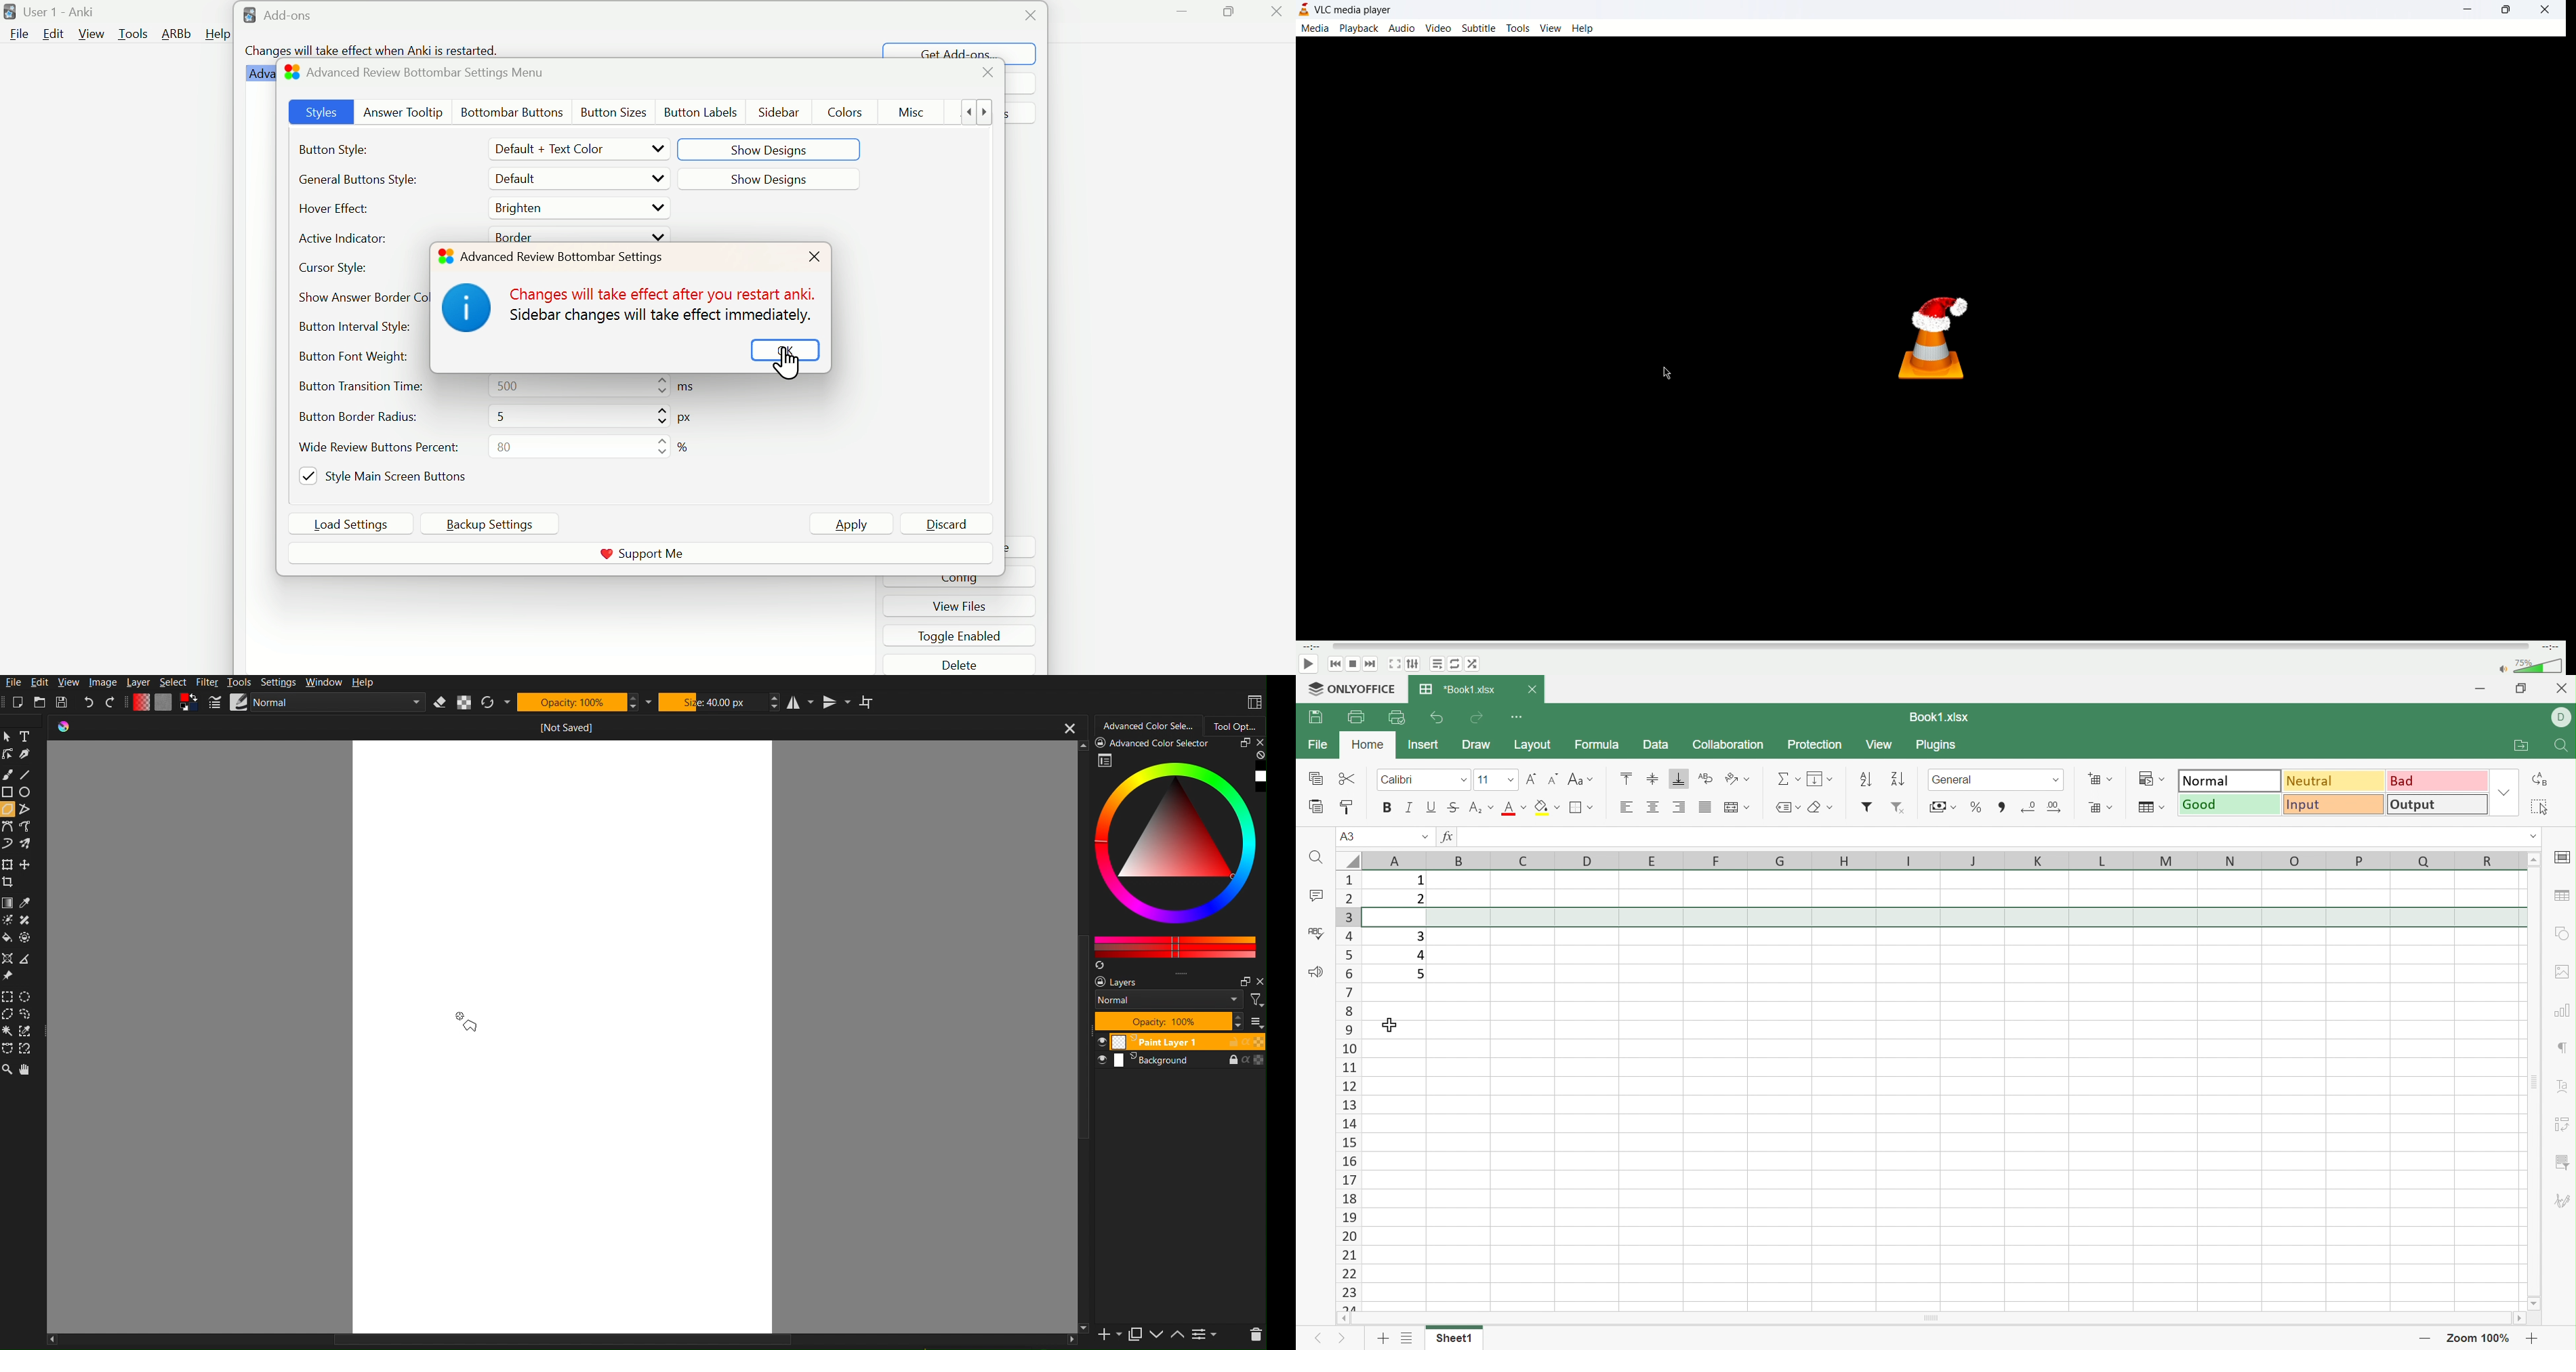  I want to click on Underline, so click(1430, 808).